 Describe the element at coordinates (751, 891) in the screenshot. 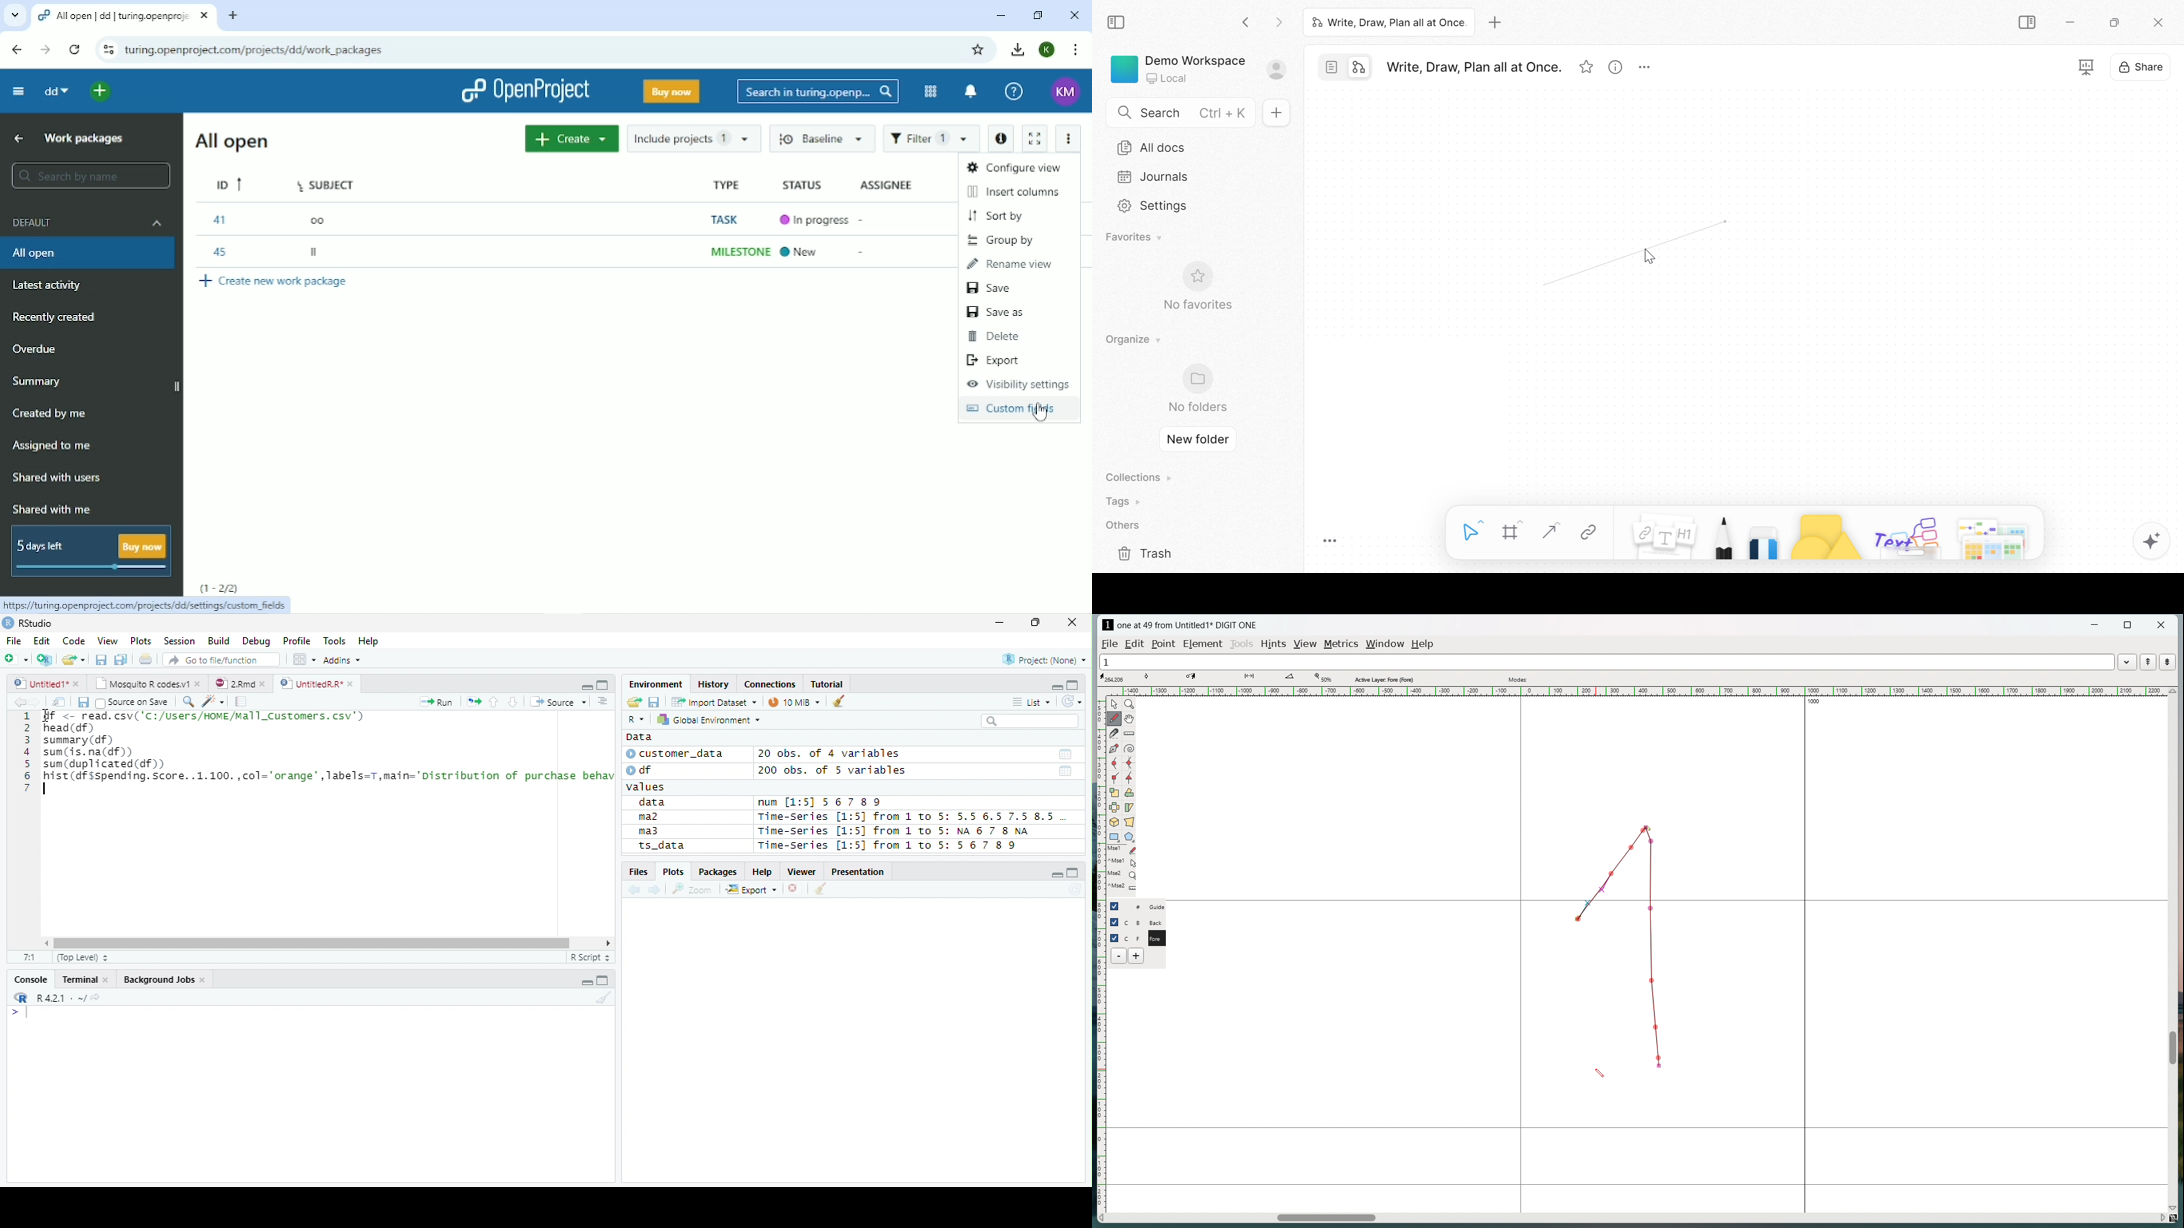

I see `Export` at that location.